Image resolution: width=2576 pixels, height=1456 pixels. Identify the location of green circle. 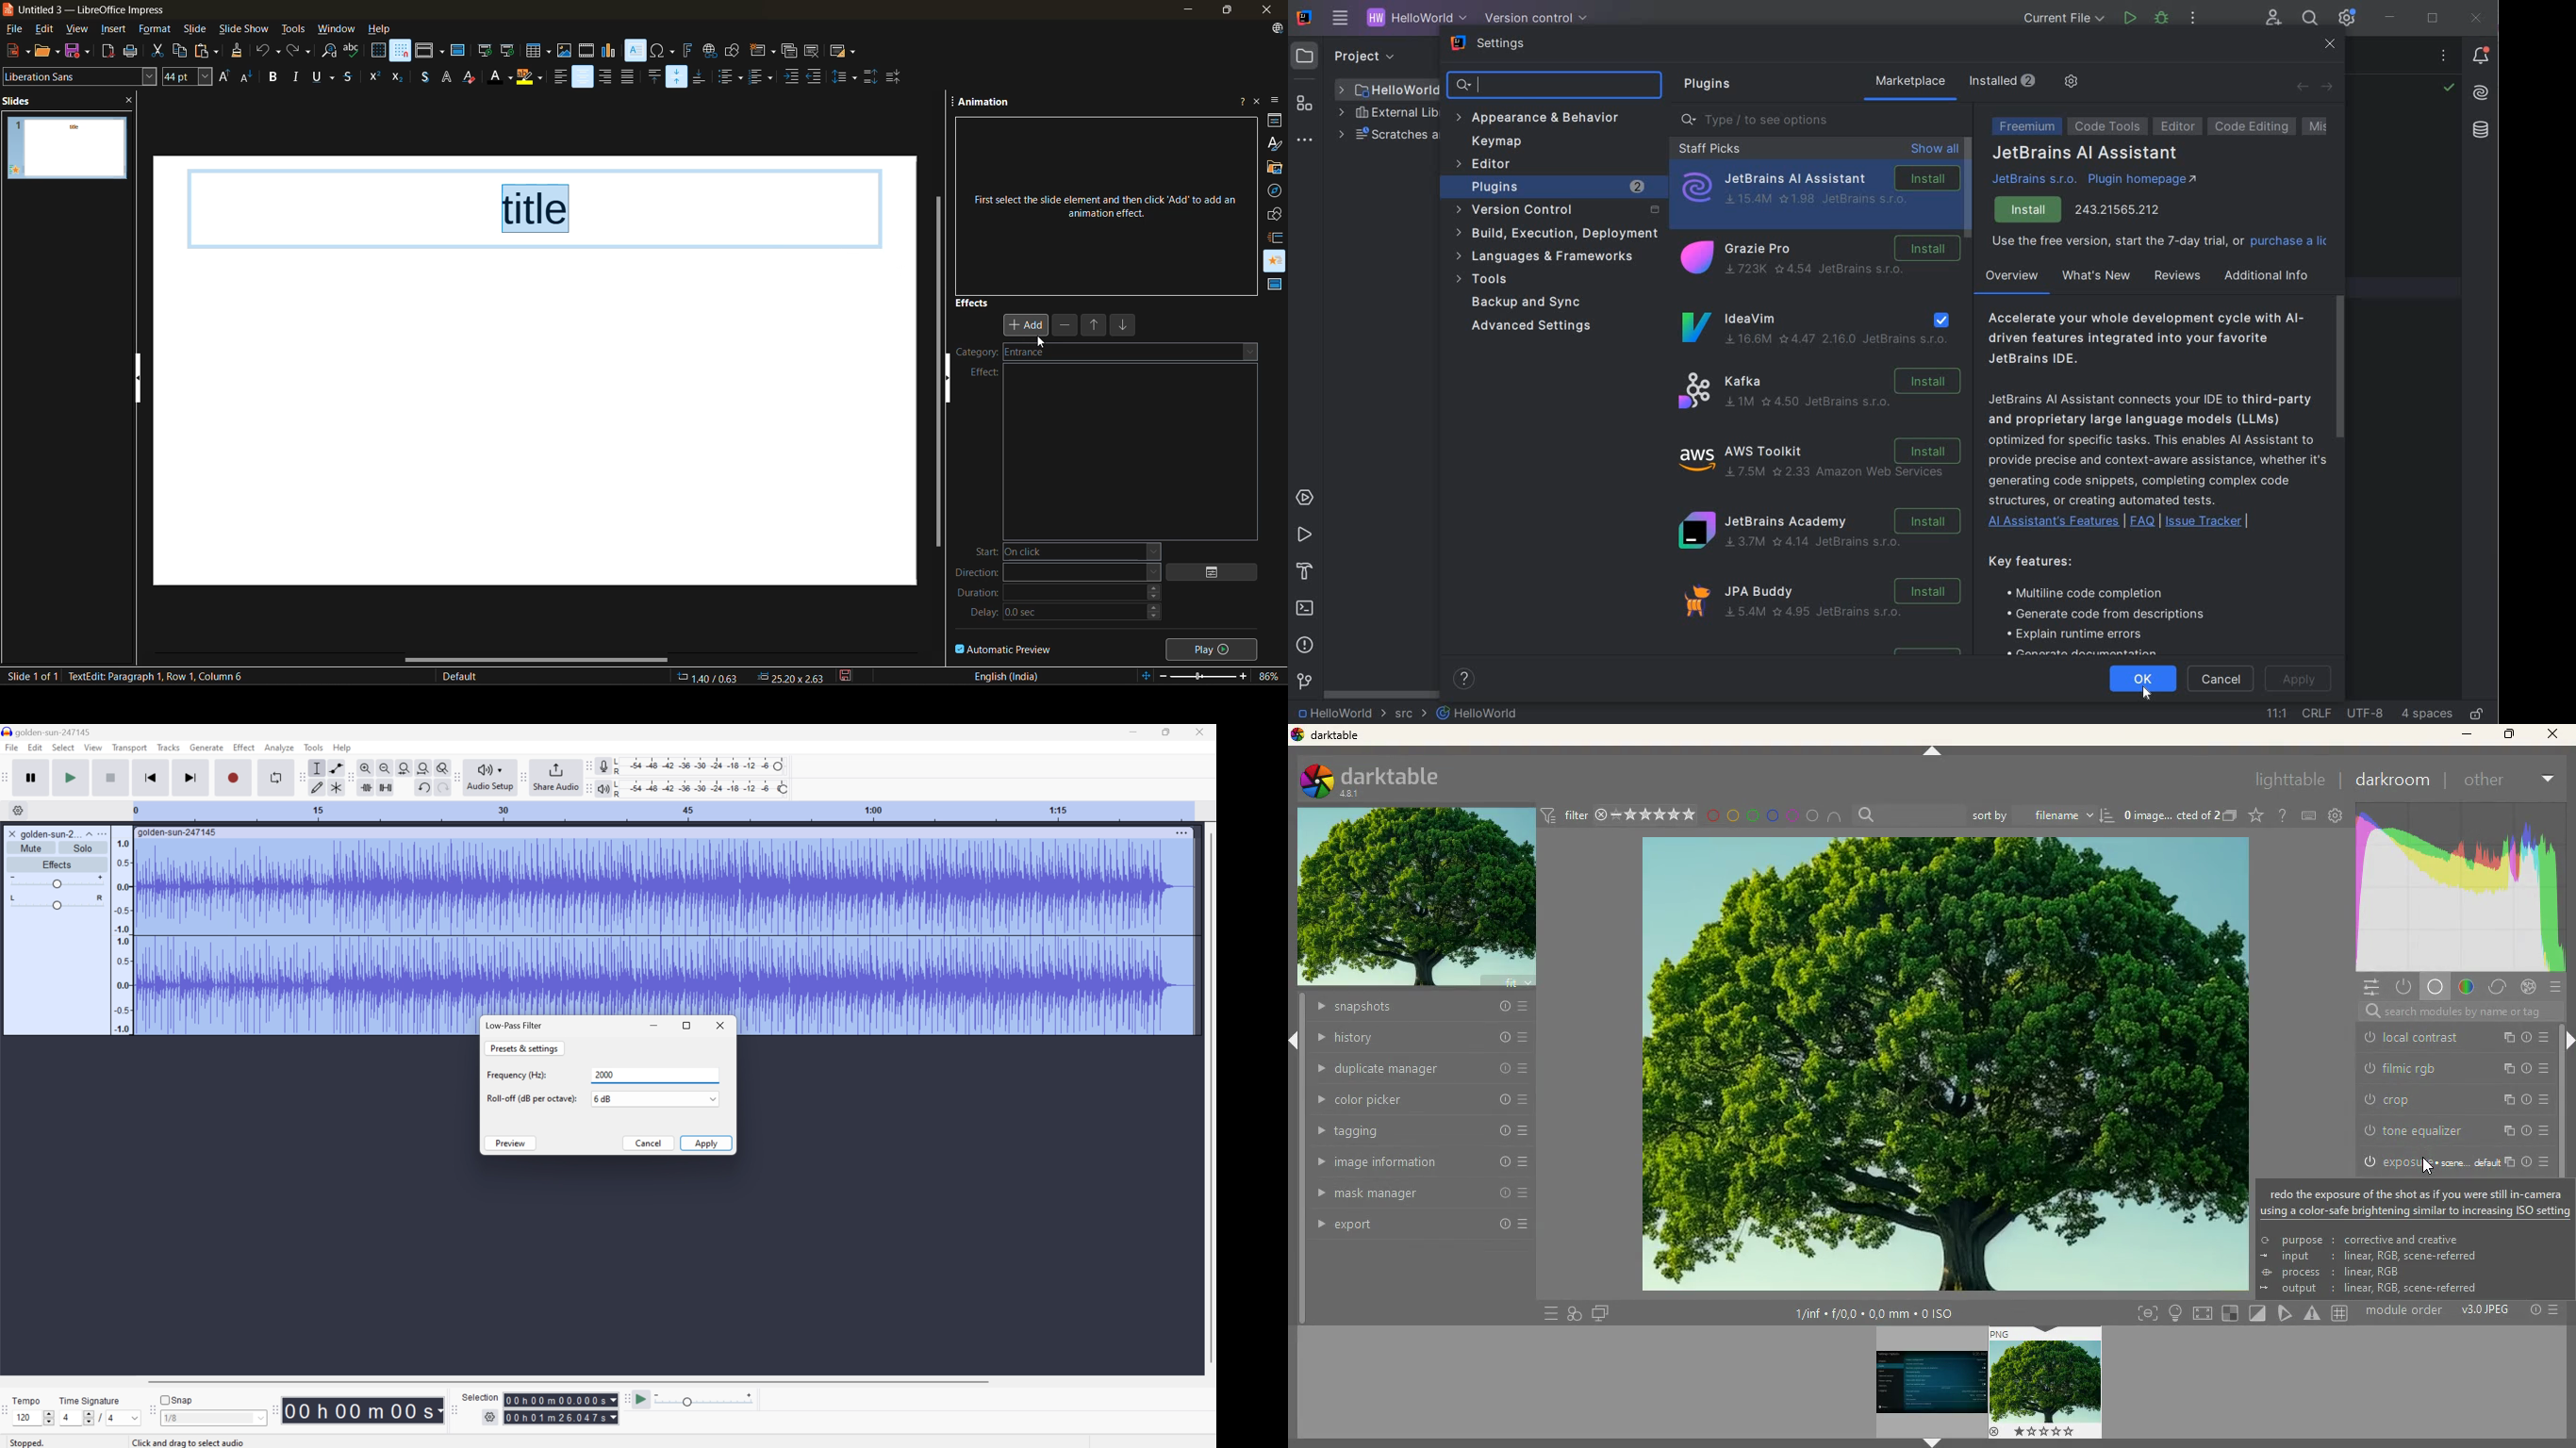
(1751, 815).